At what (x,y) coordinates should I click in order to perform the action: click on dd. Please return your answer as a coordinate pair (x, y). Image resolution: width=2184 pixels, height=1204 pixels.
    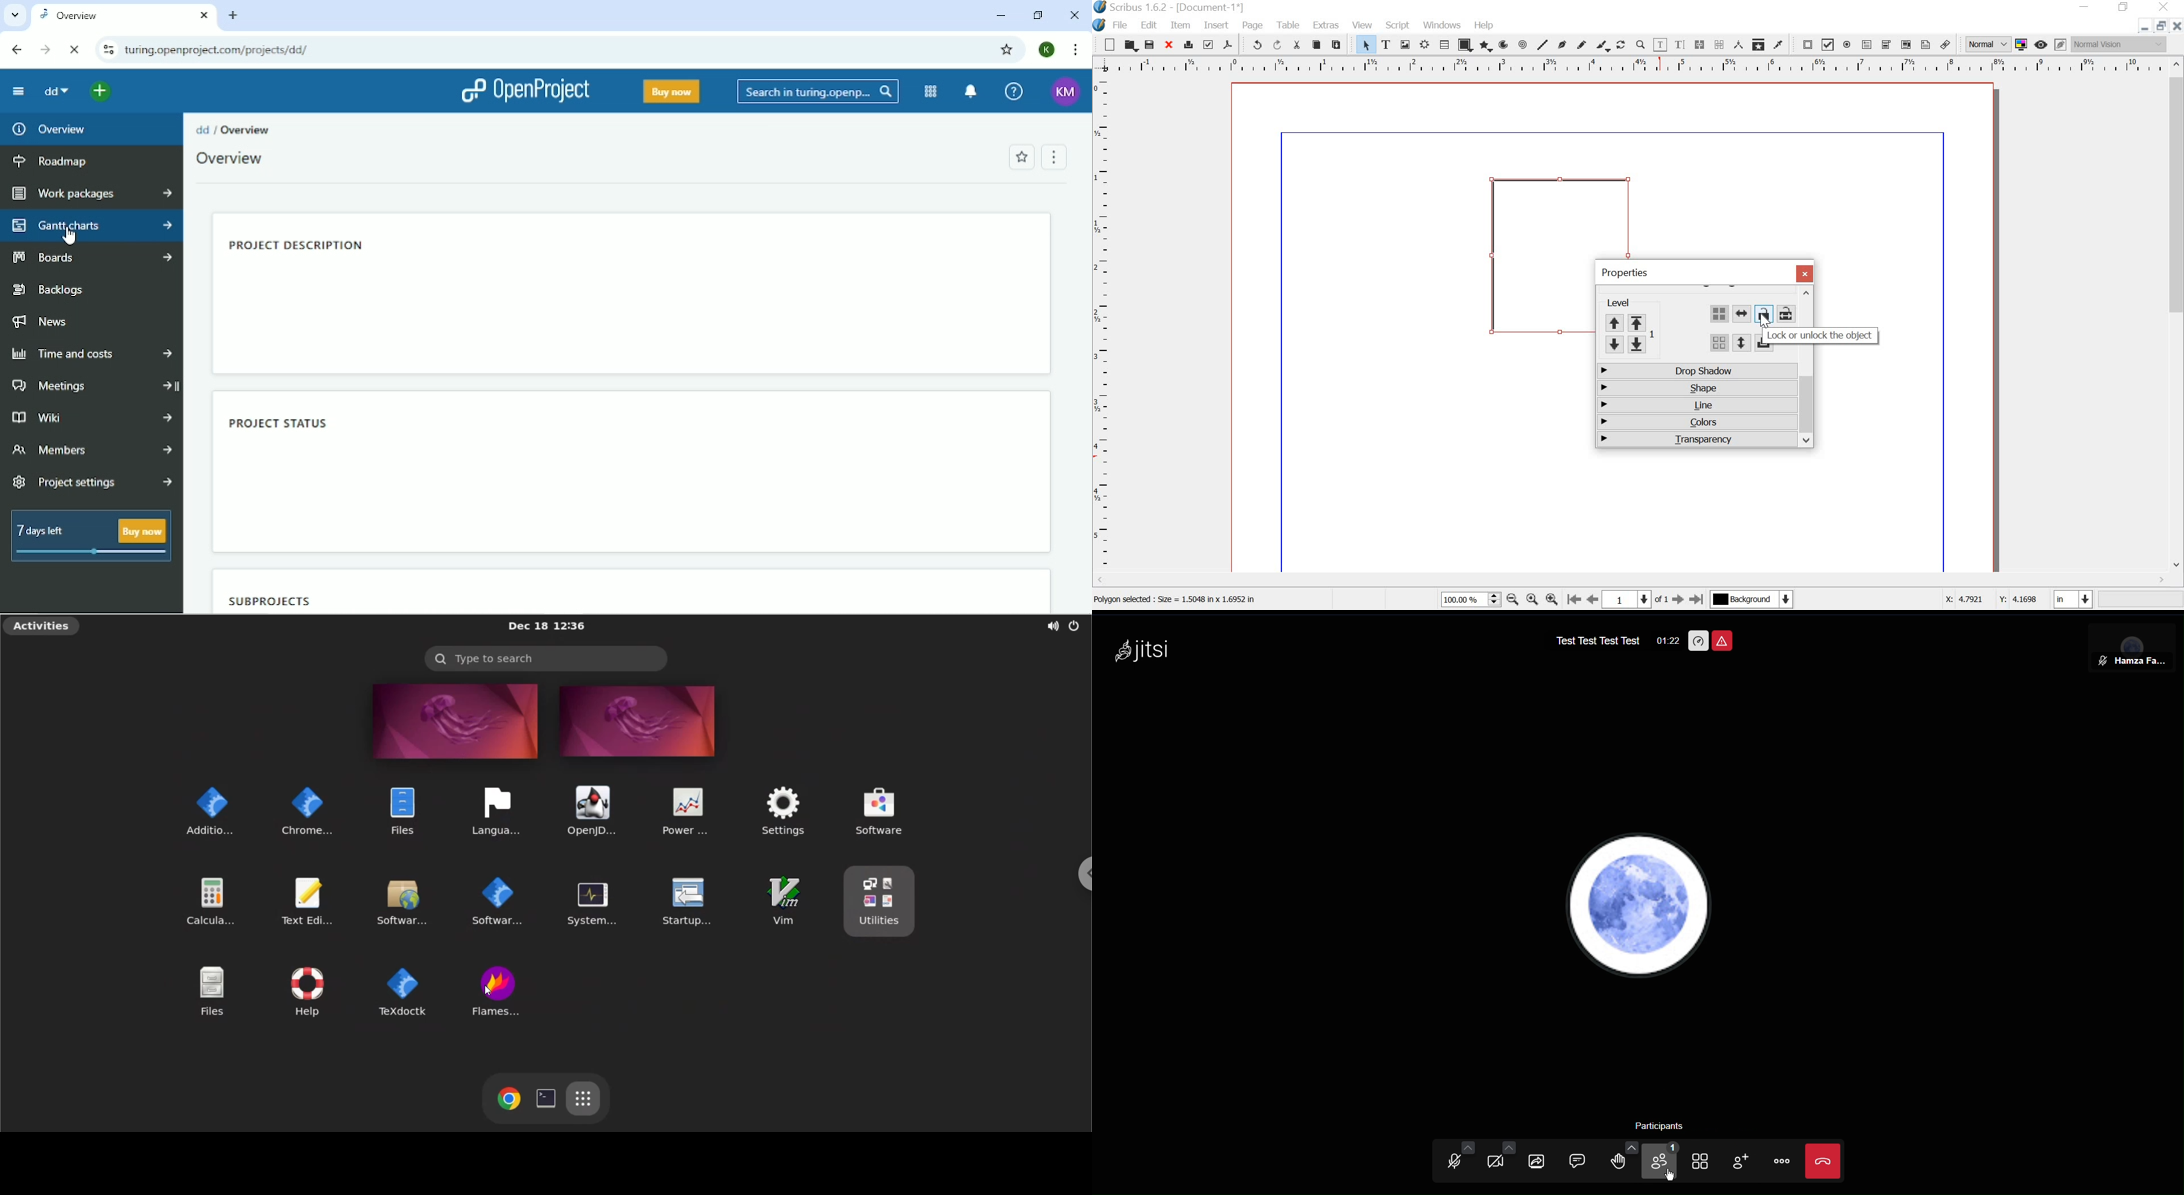
    Looking at the image, I should click on (202, 130).